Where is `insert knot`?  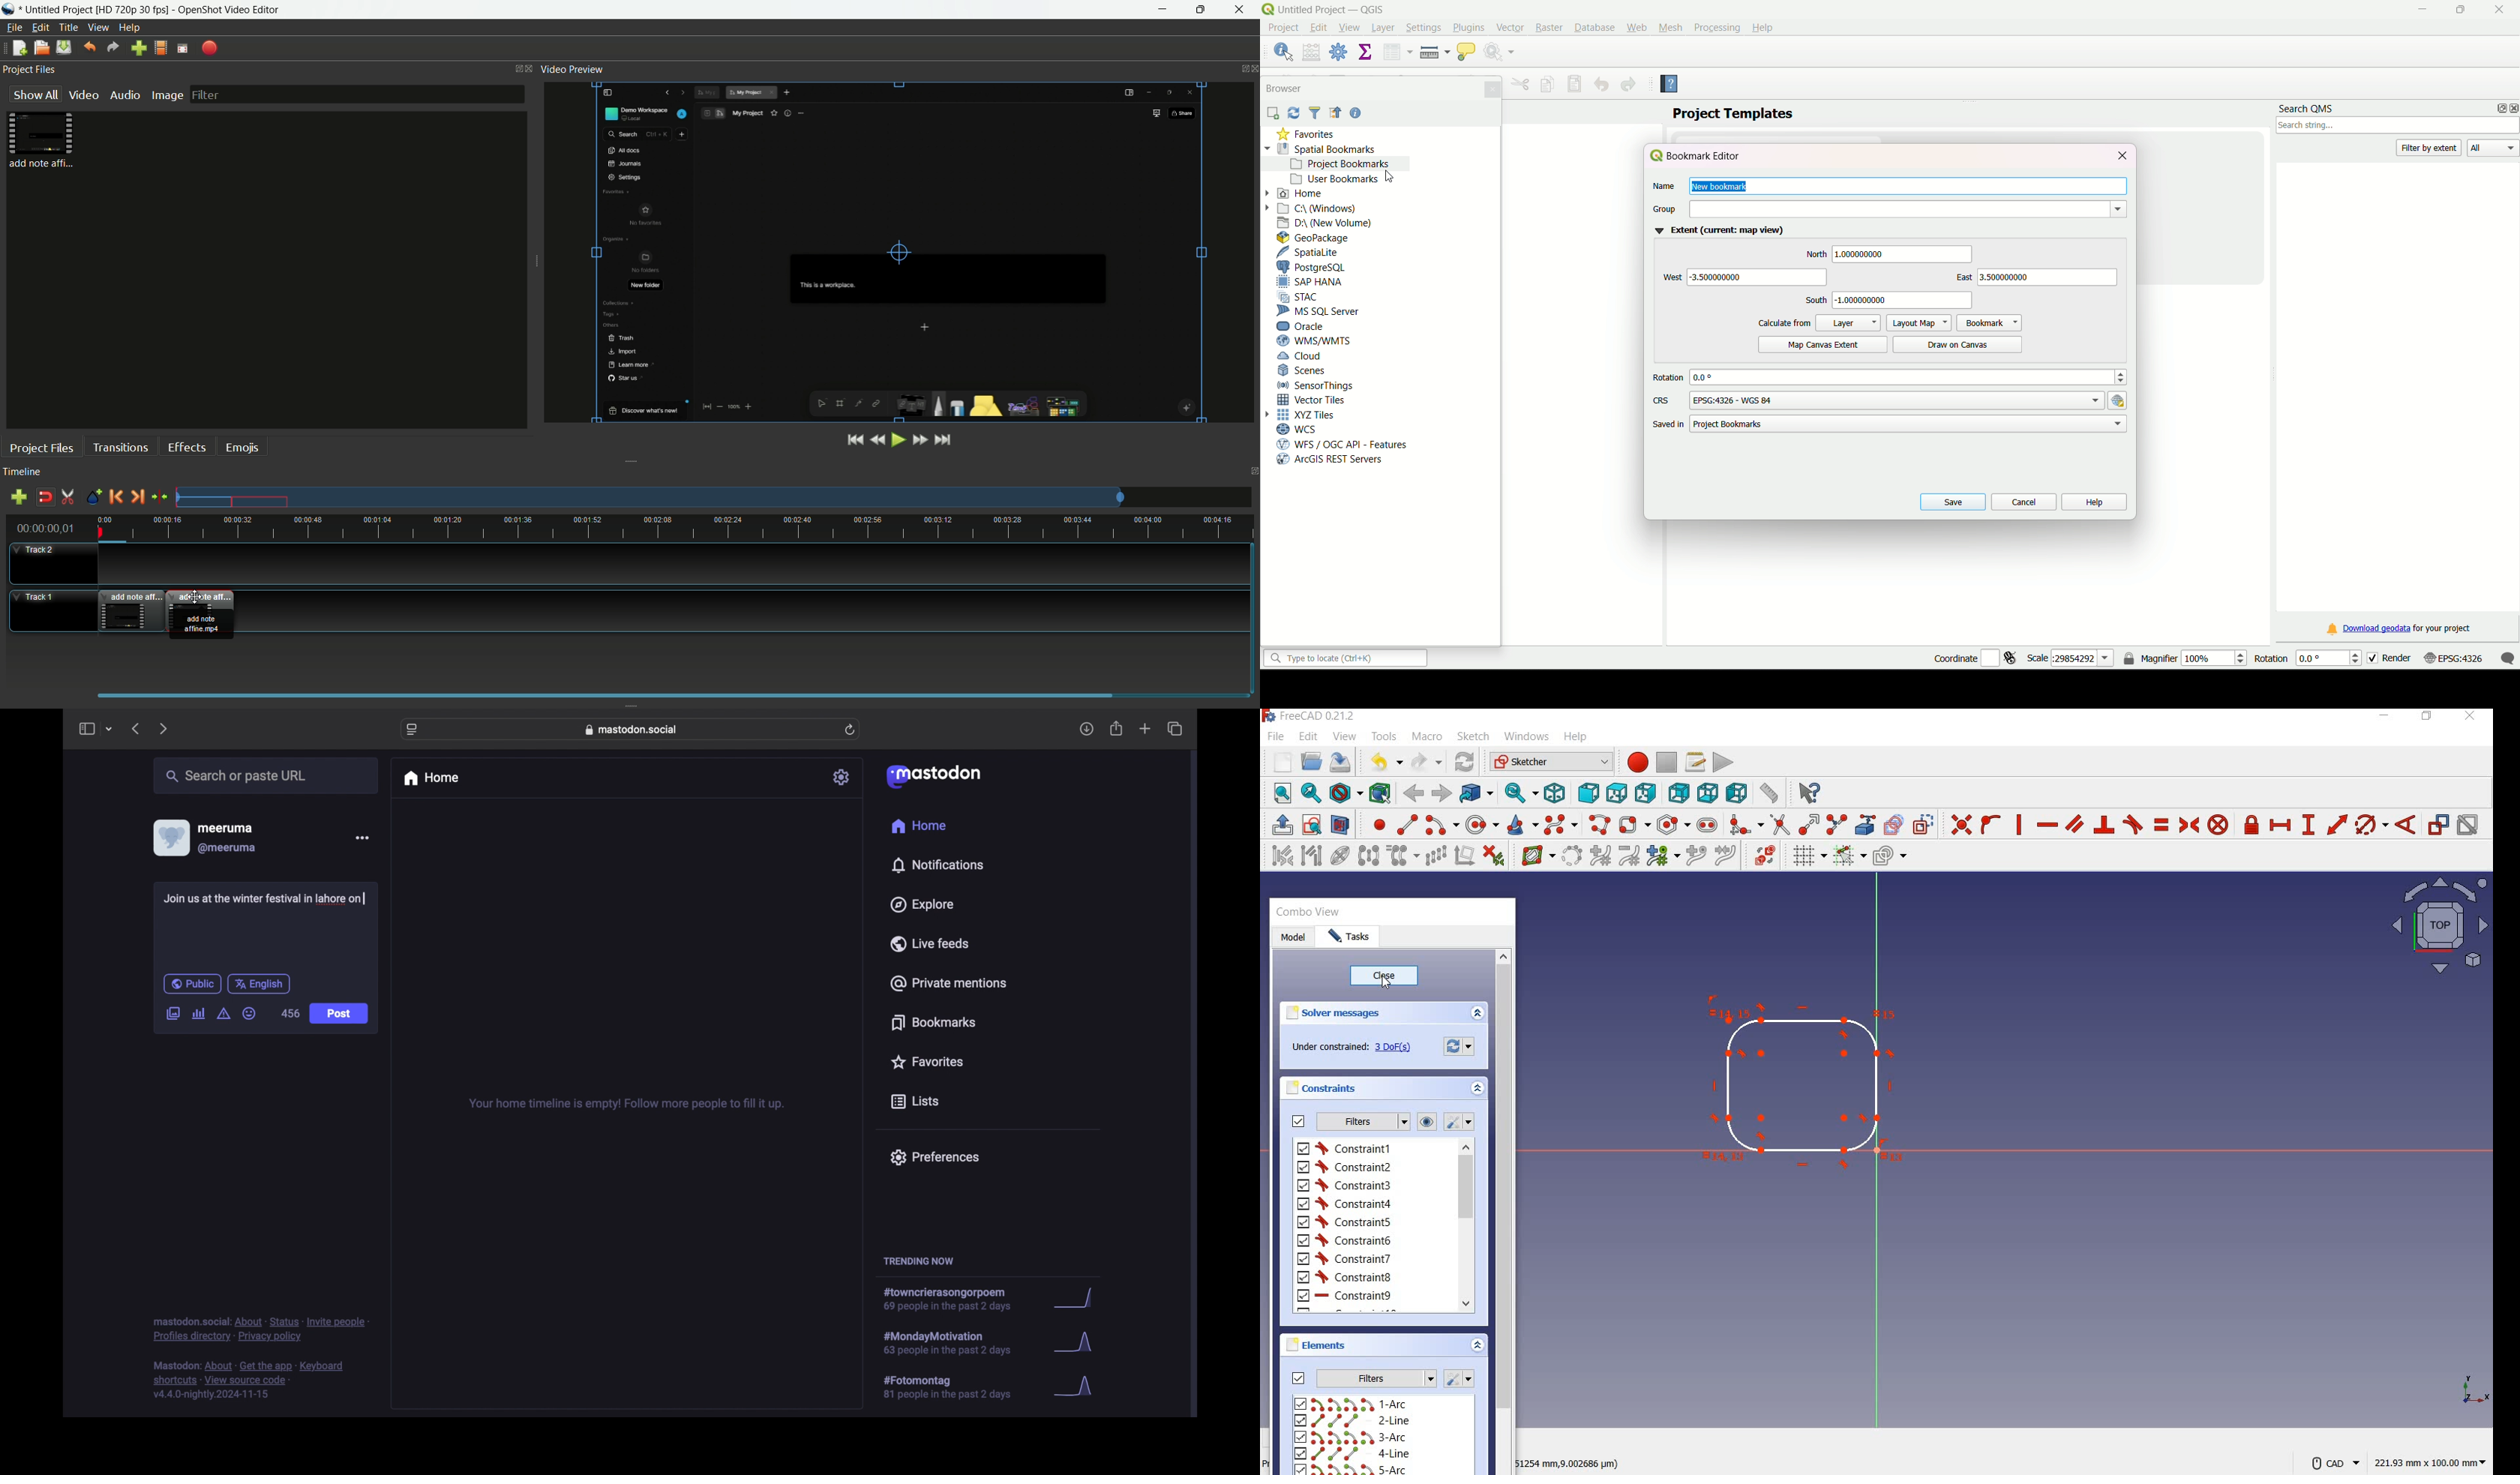 insert knot is located at coordinates (1695, 855).